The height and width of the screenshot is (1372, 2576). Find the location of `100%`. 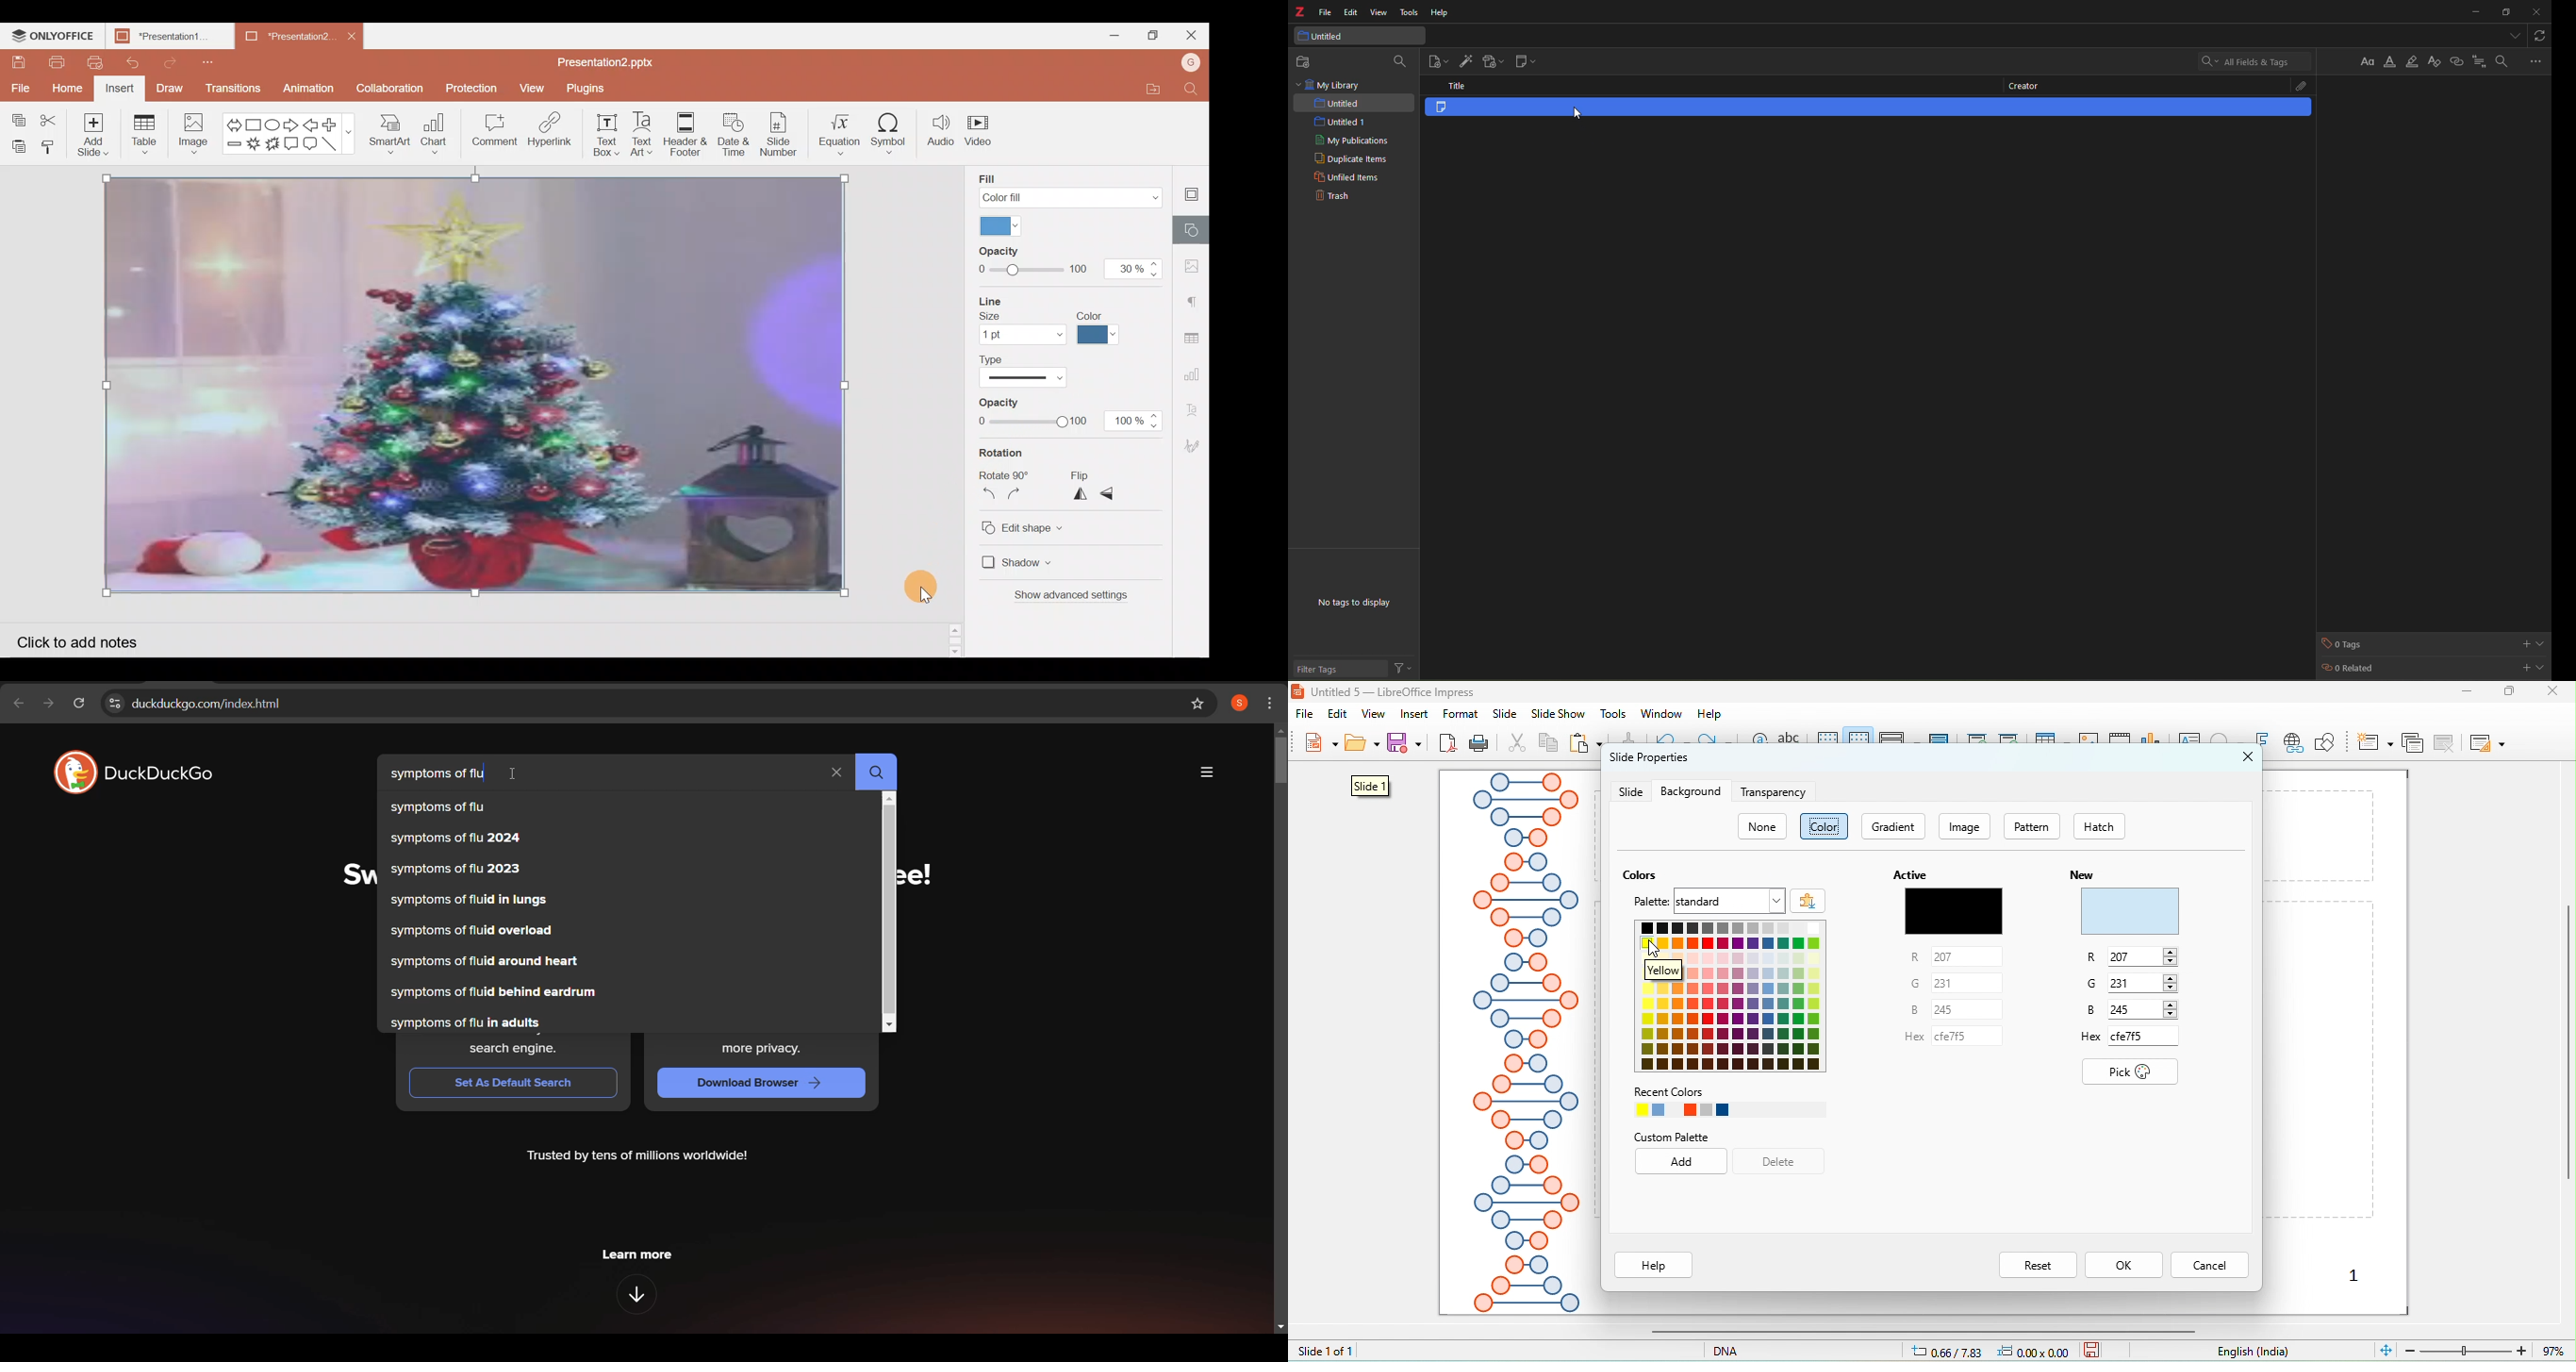

100% is located at coordinates (1135, 422).